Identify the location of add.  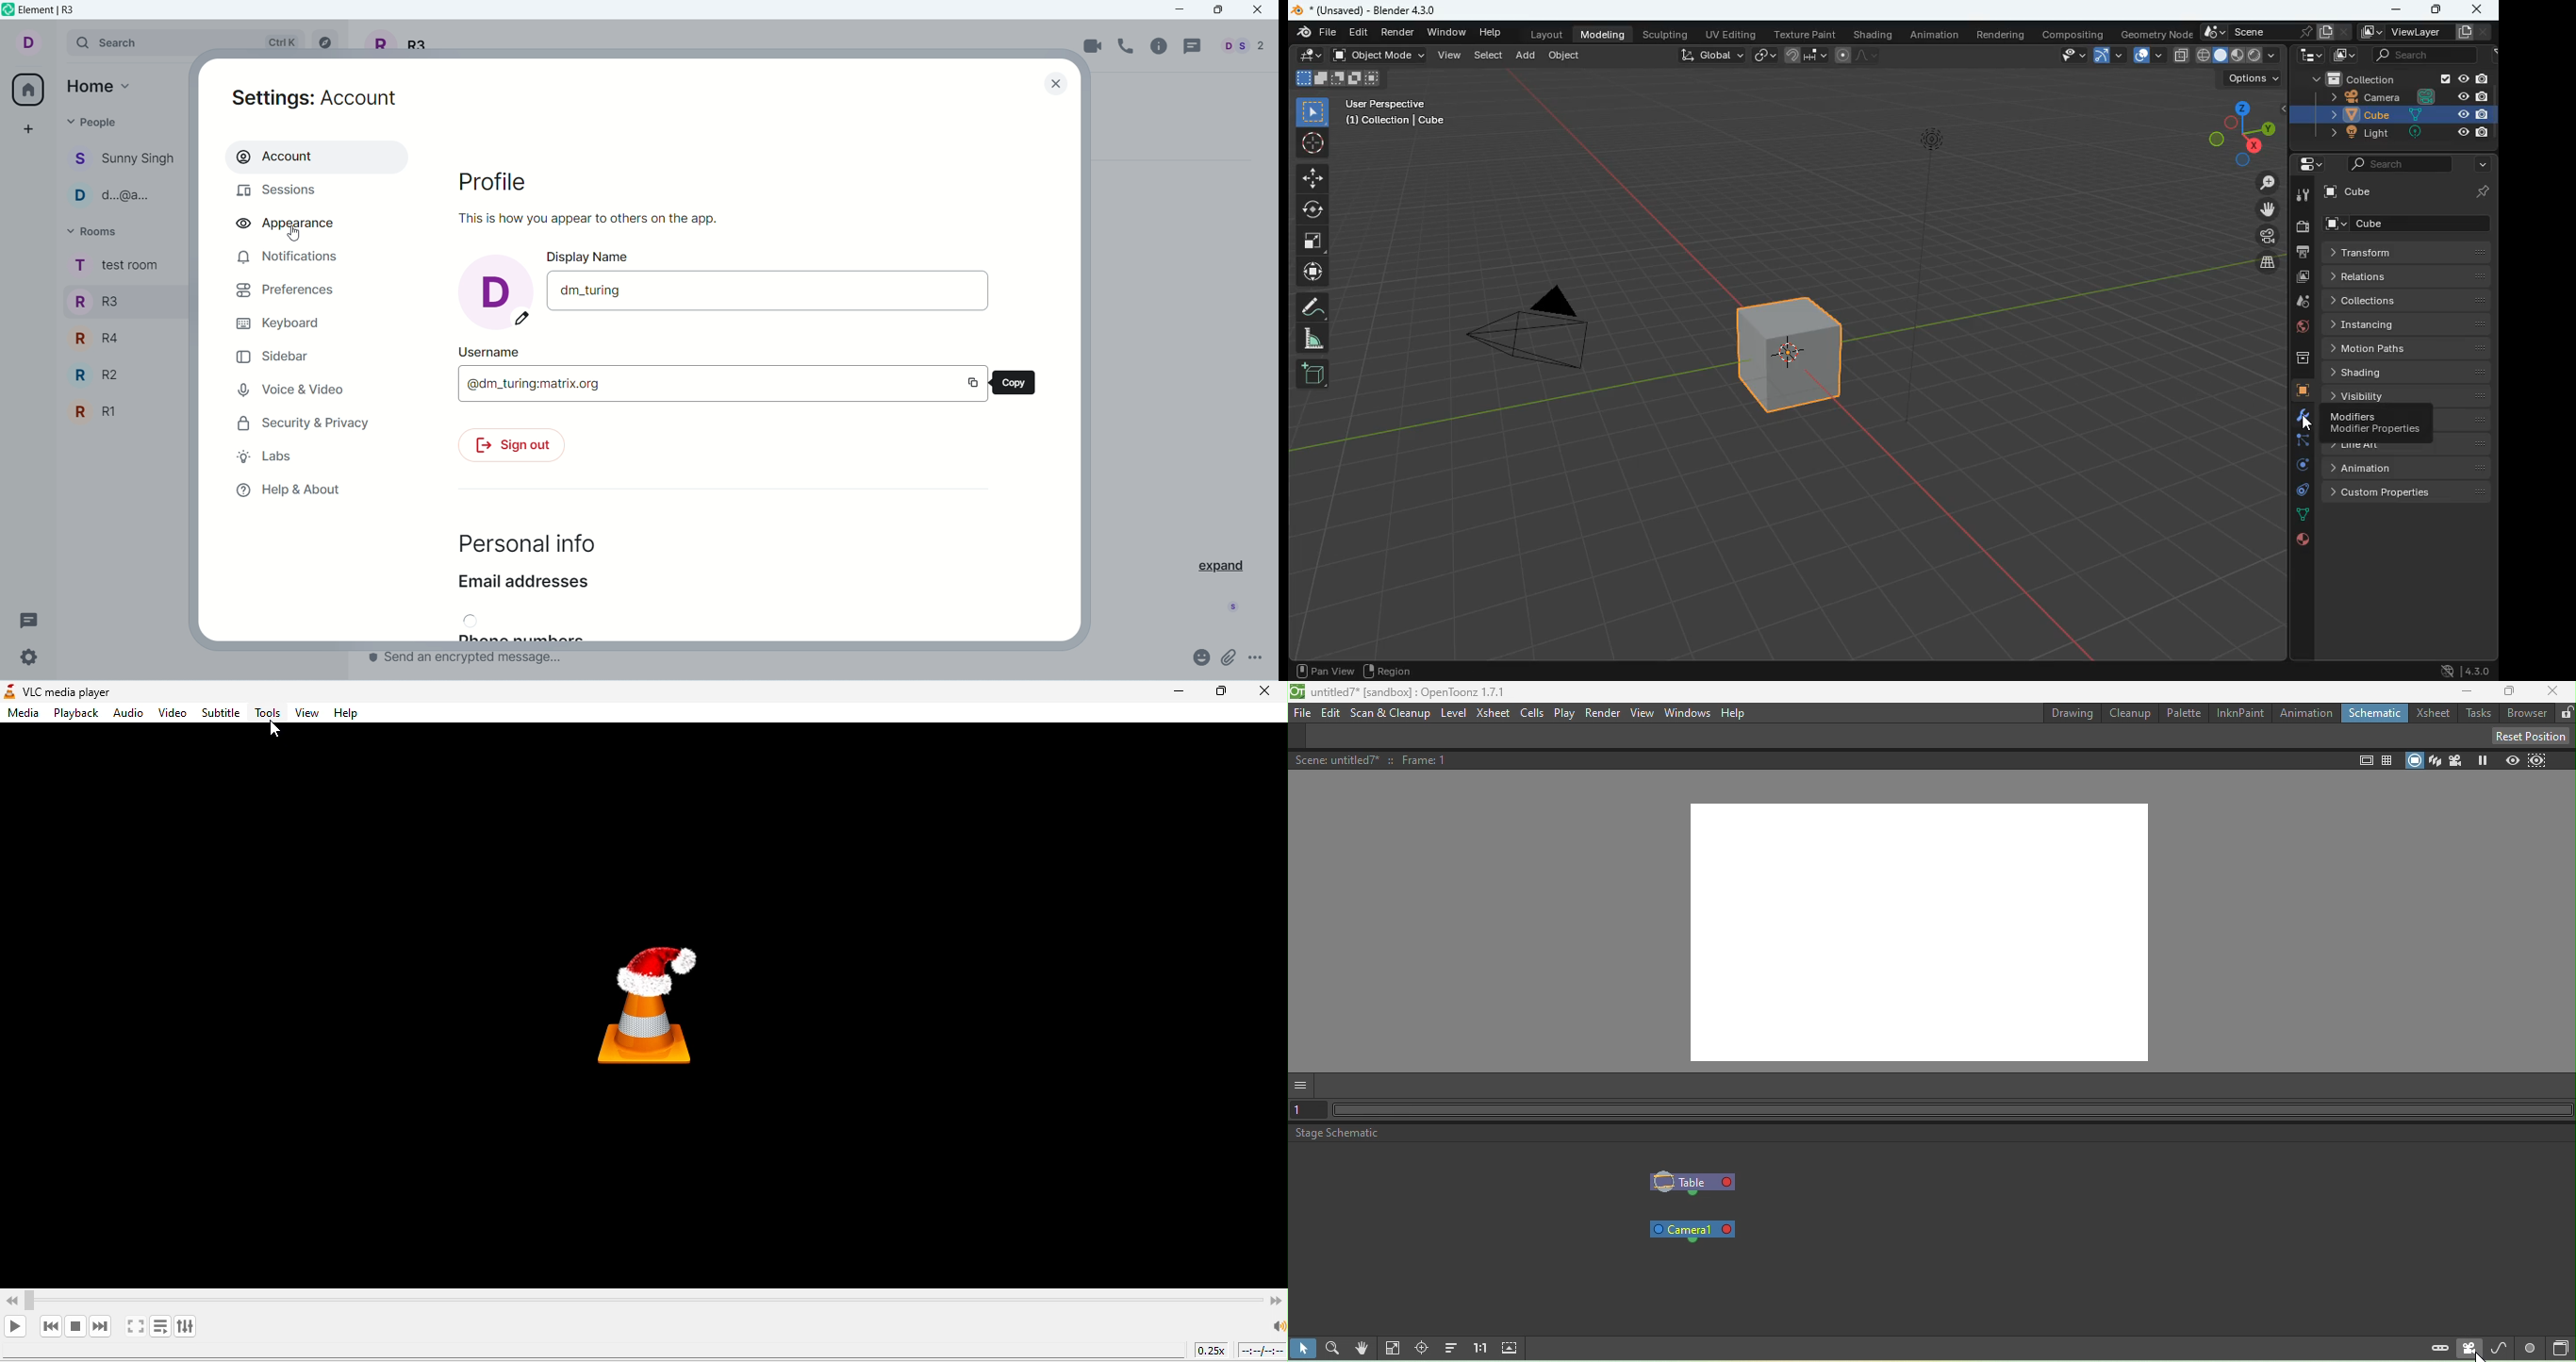
(1312, 374).